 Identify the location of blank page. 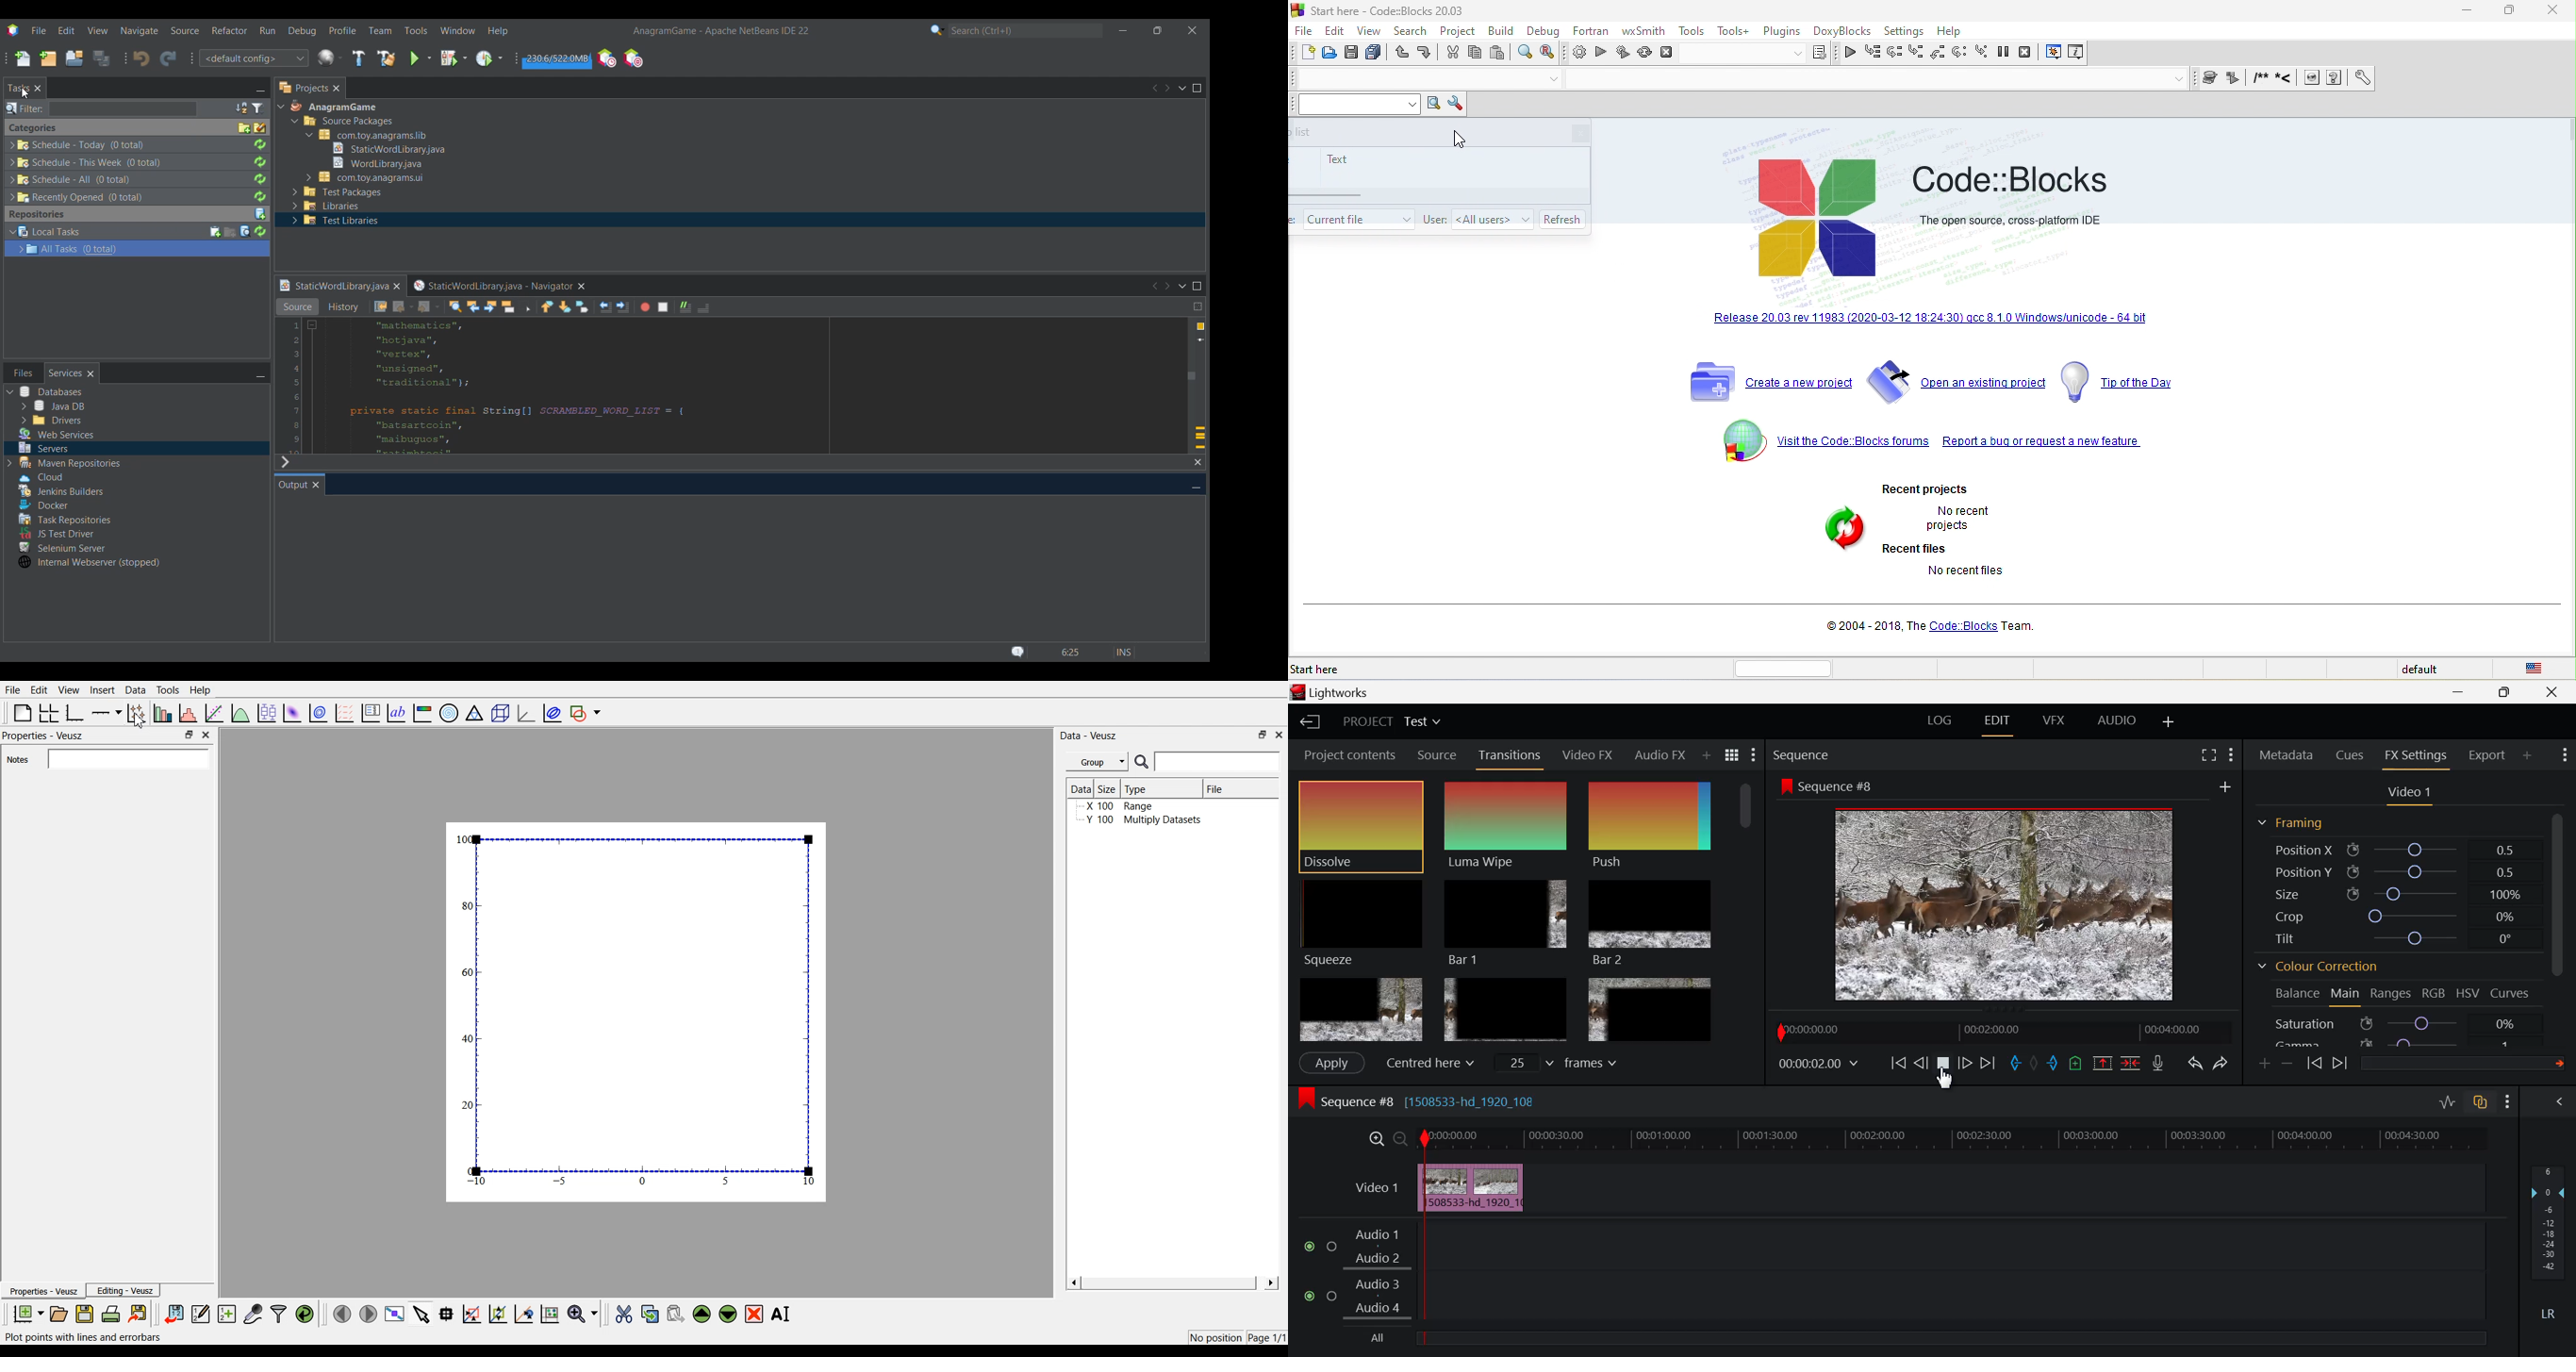
(19, 712).